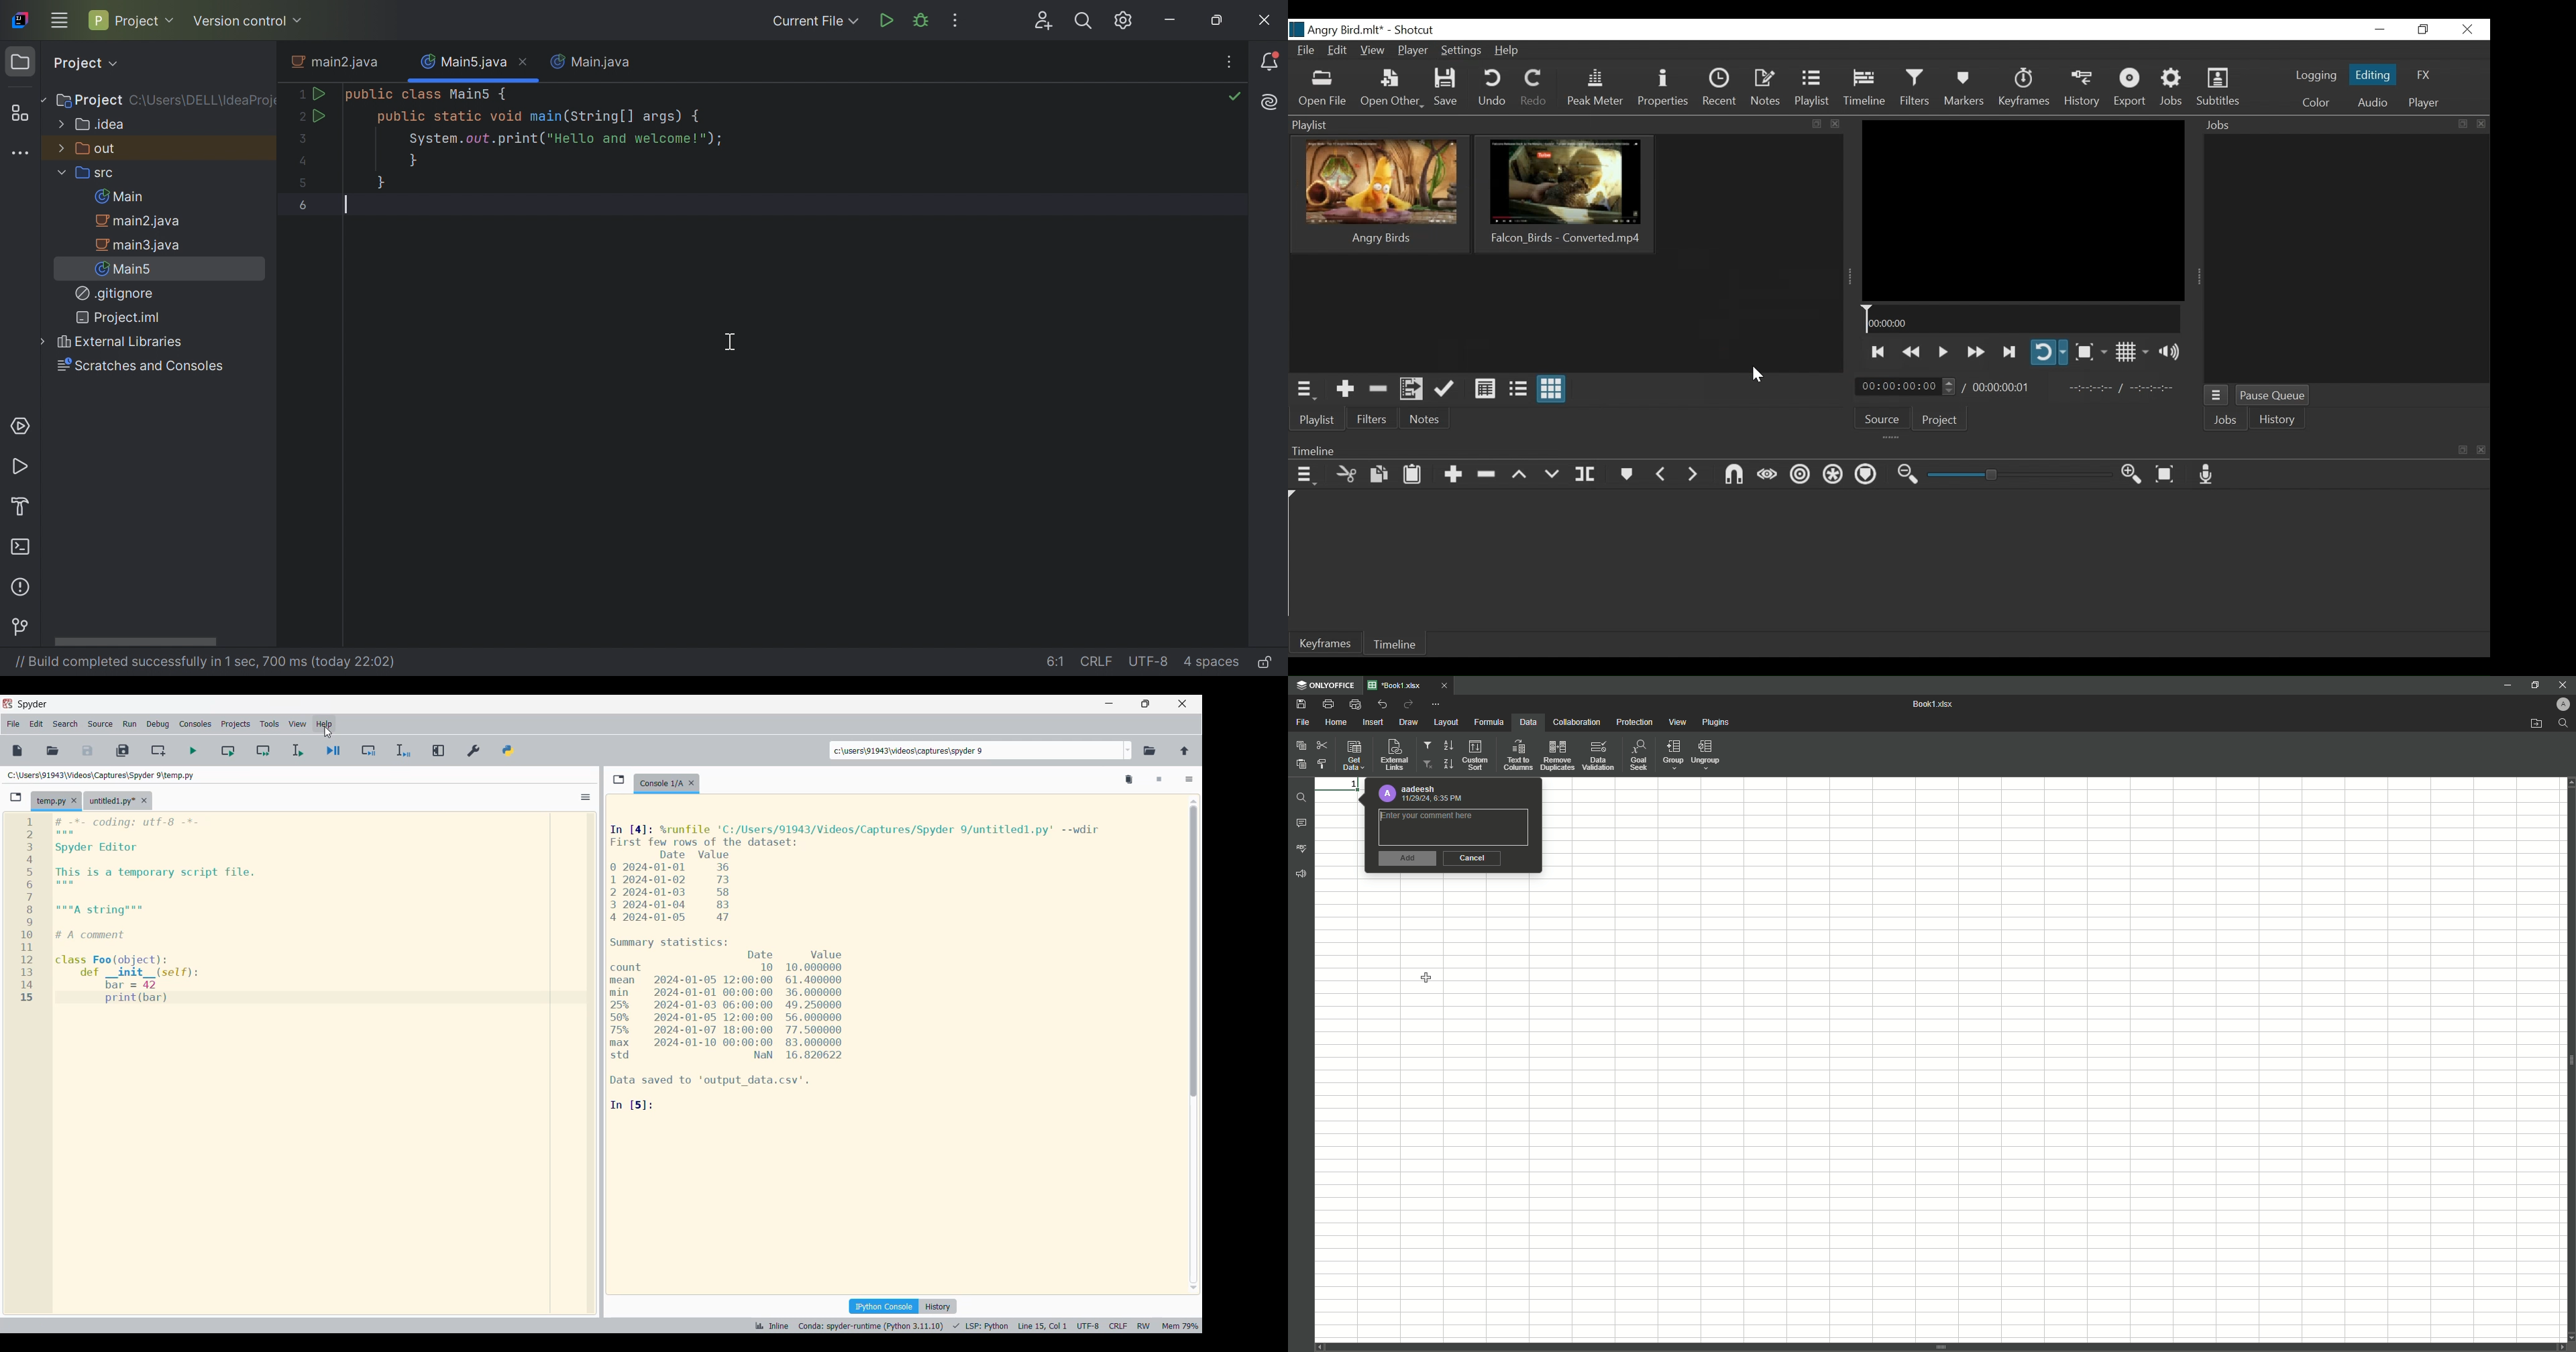 The height and width of the screenshot is (1372, 2576). What do you see at coordinates (1557, 755) in the screenshot?
I see `Remove Duplicates` at bounding box center [1557, 755].